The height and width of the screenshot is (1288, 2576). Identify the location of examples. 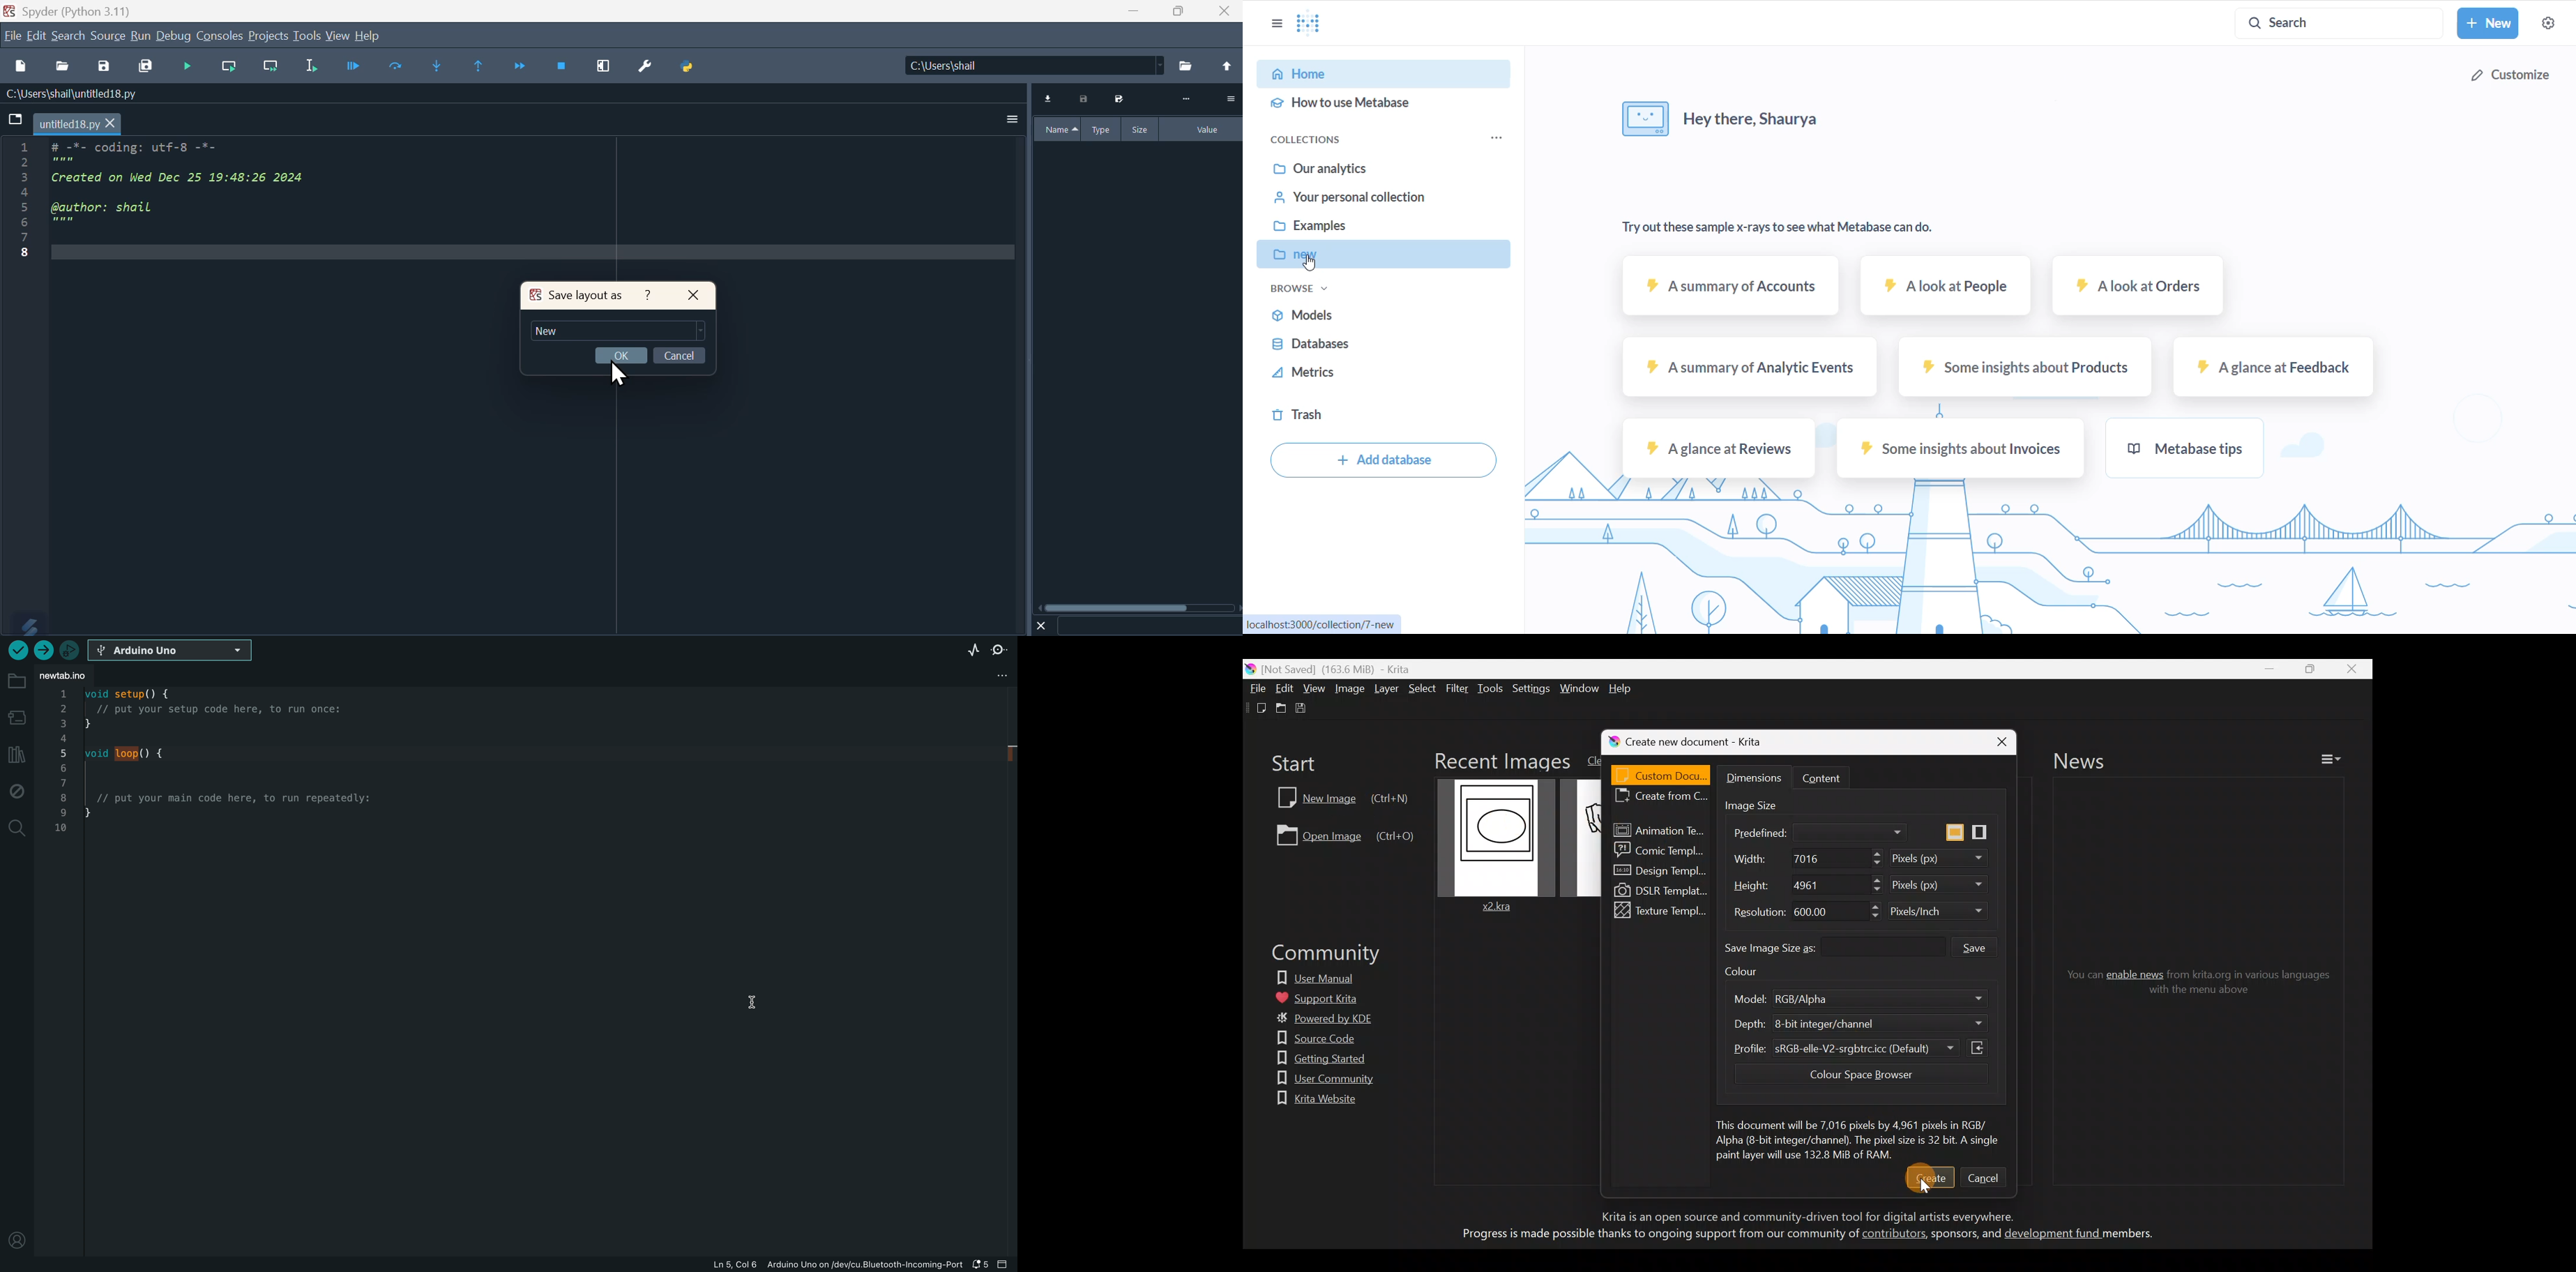
(1375, 229).